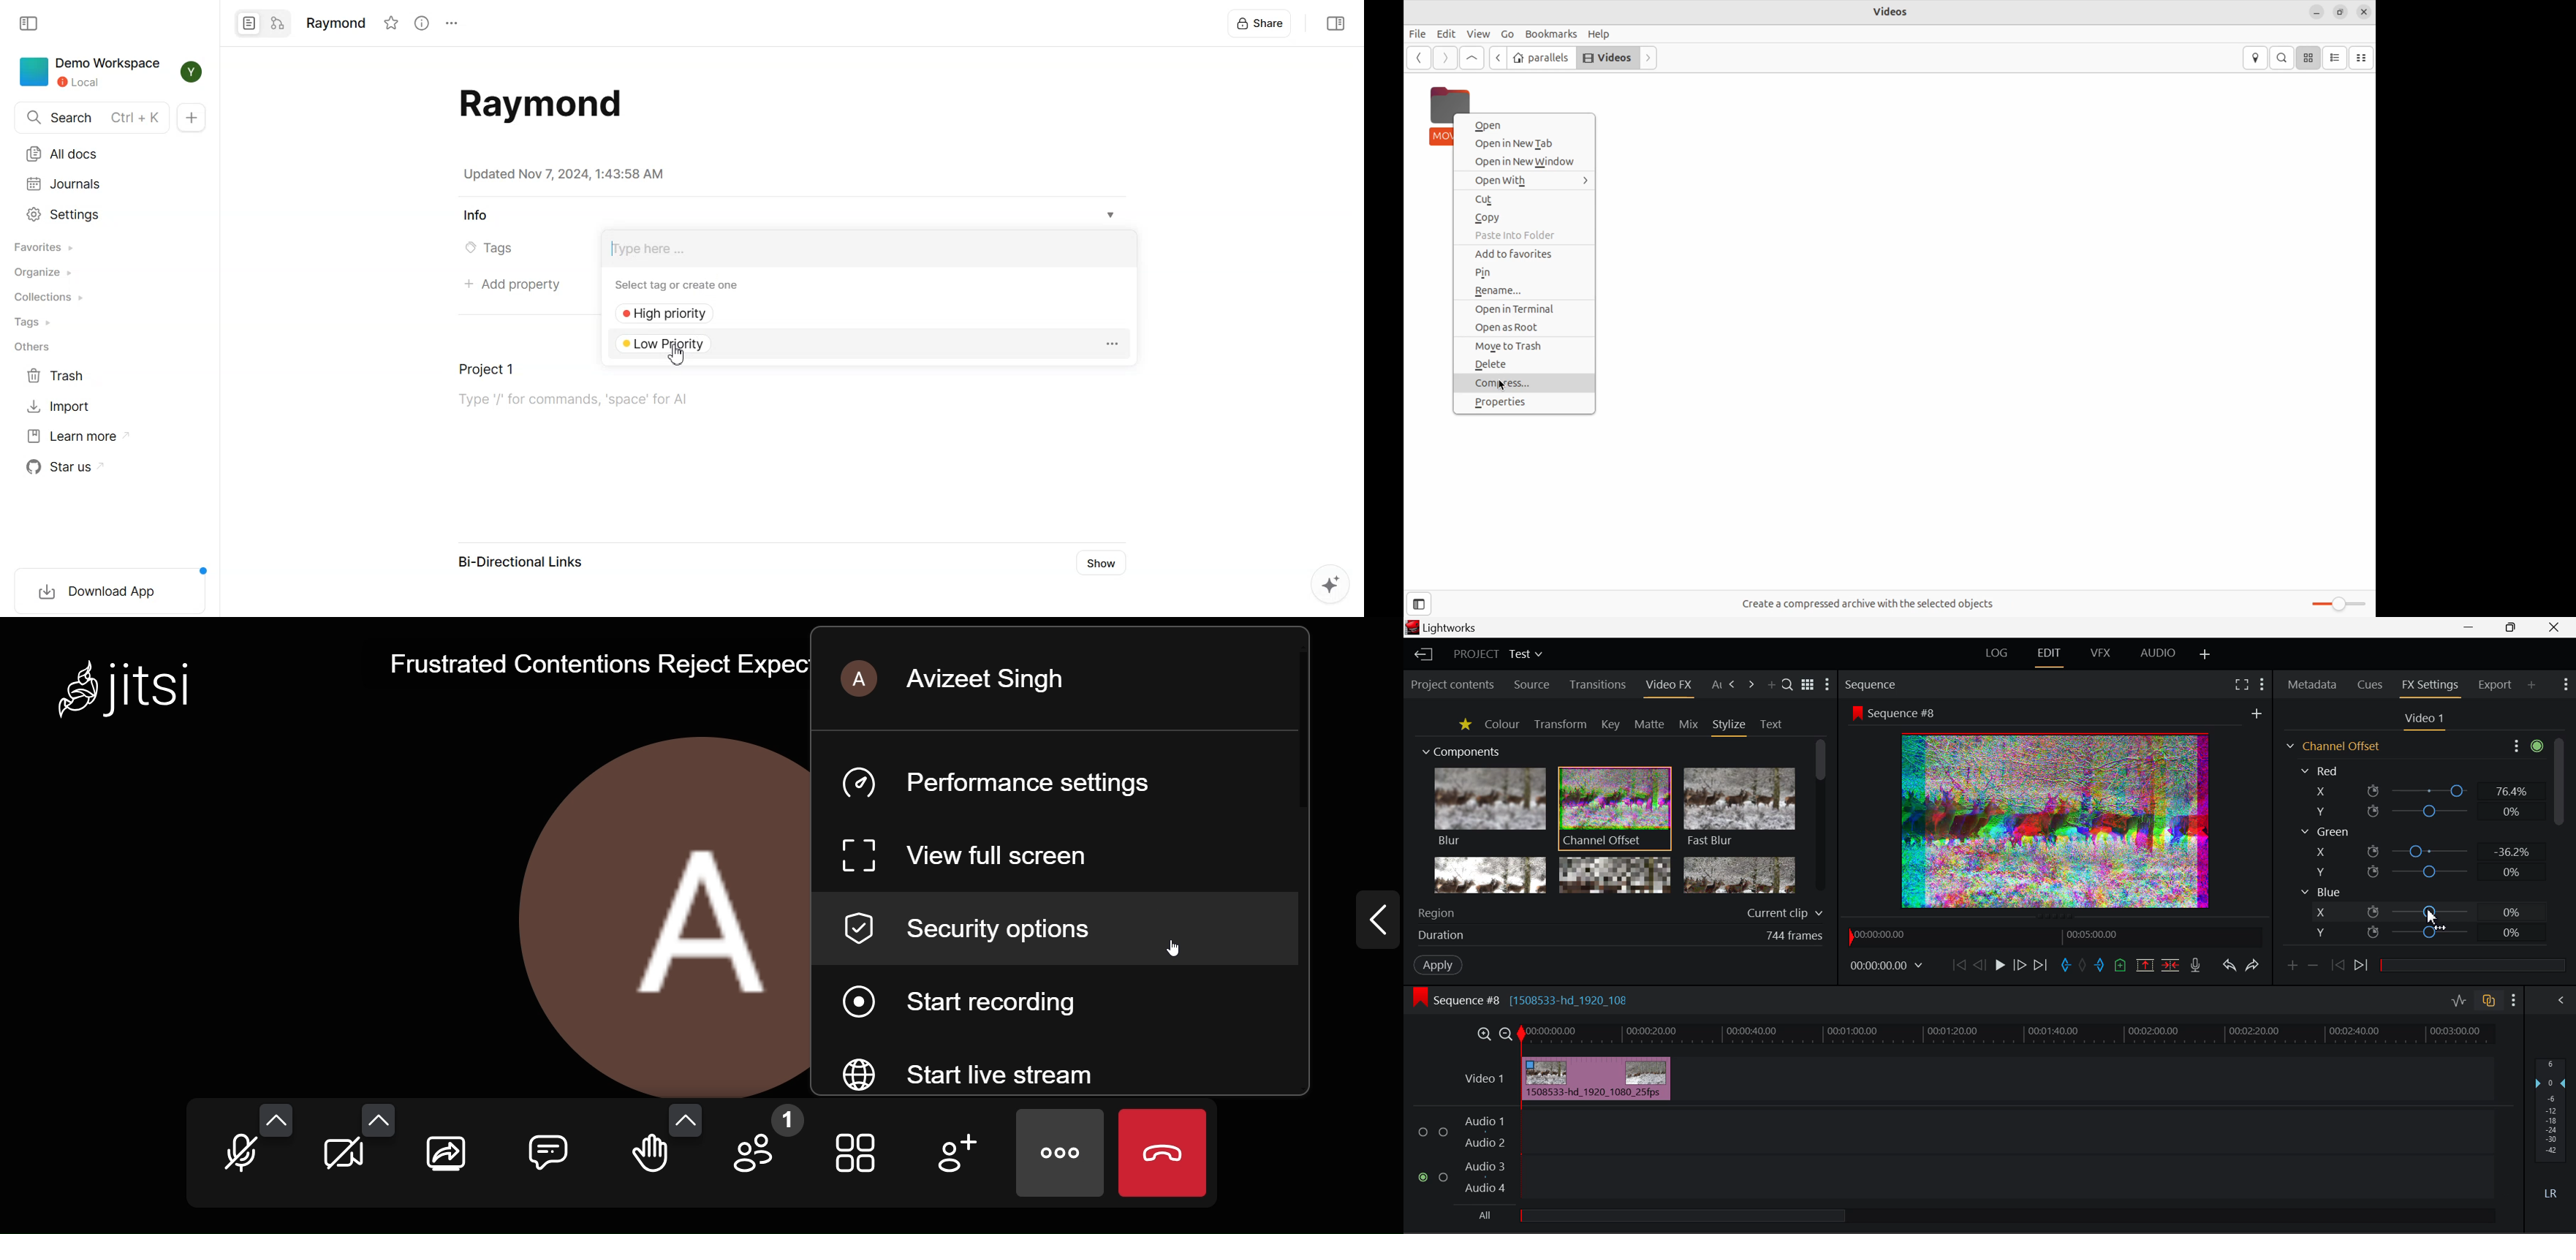 Image resolution: width=2576 pixels, height=1260 pixels. I want to click on Project Timeline Navigator, so click(2056, 937).